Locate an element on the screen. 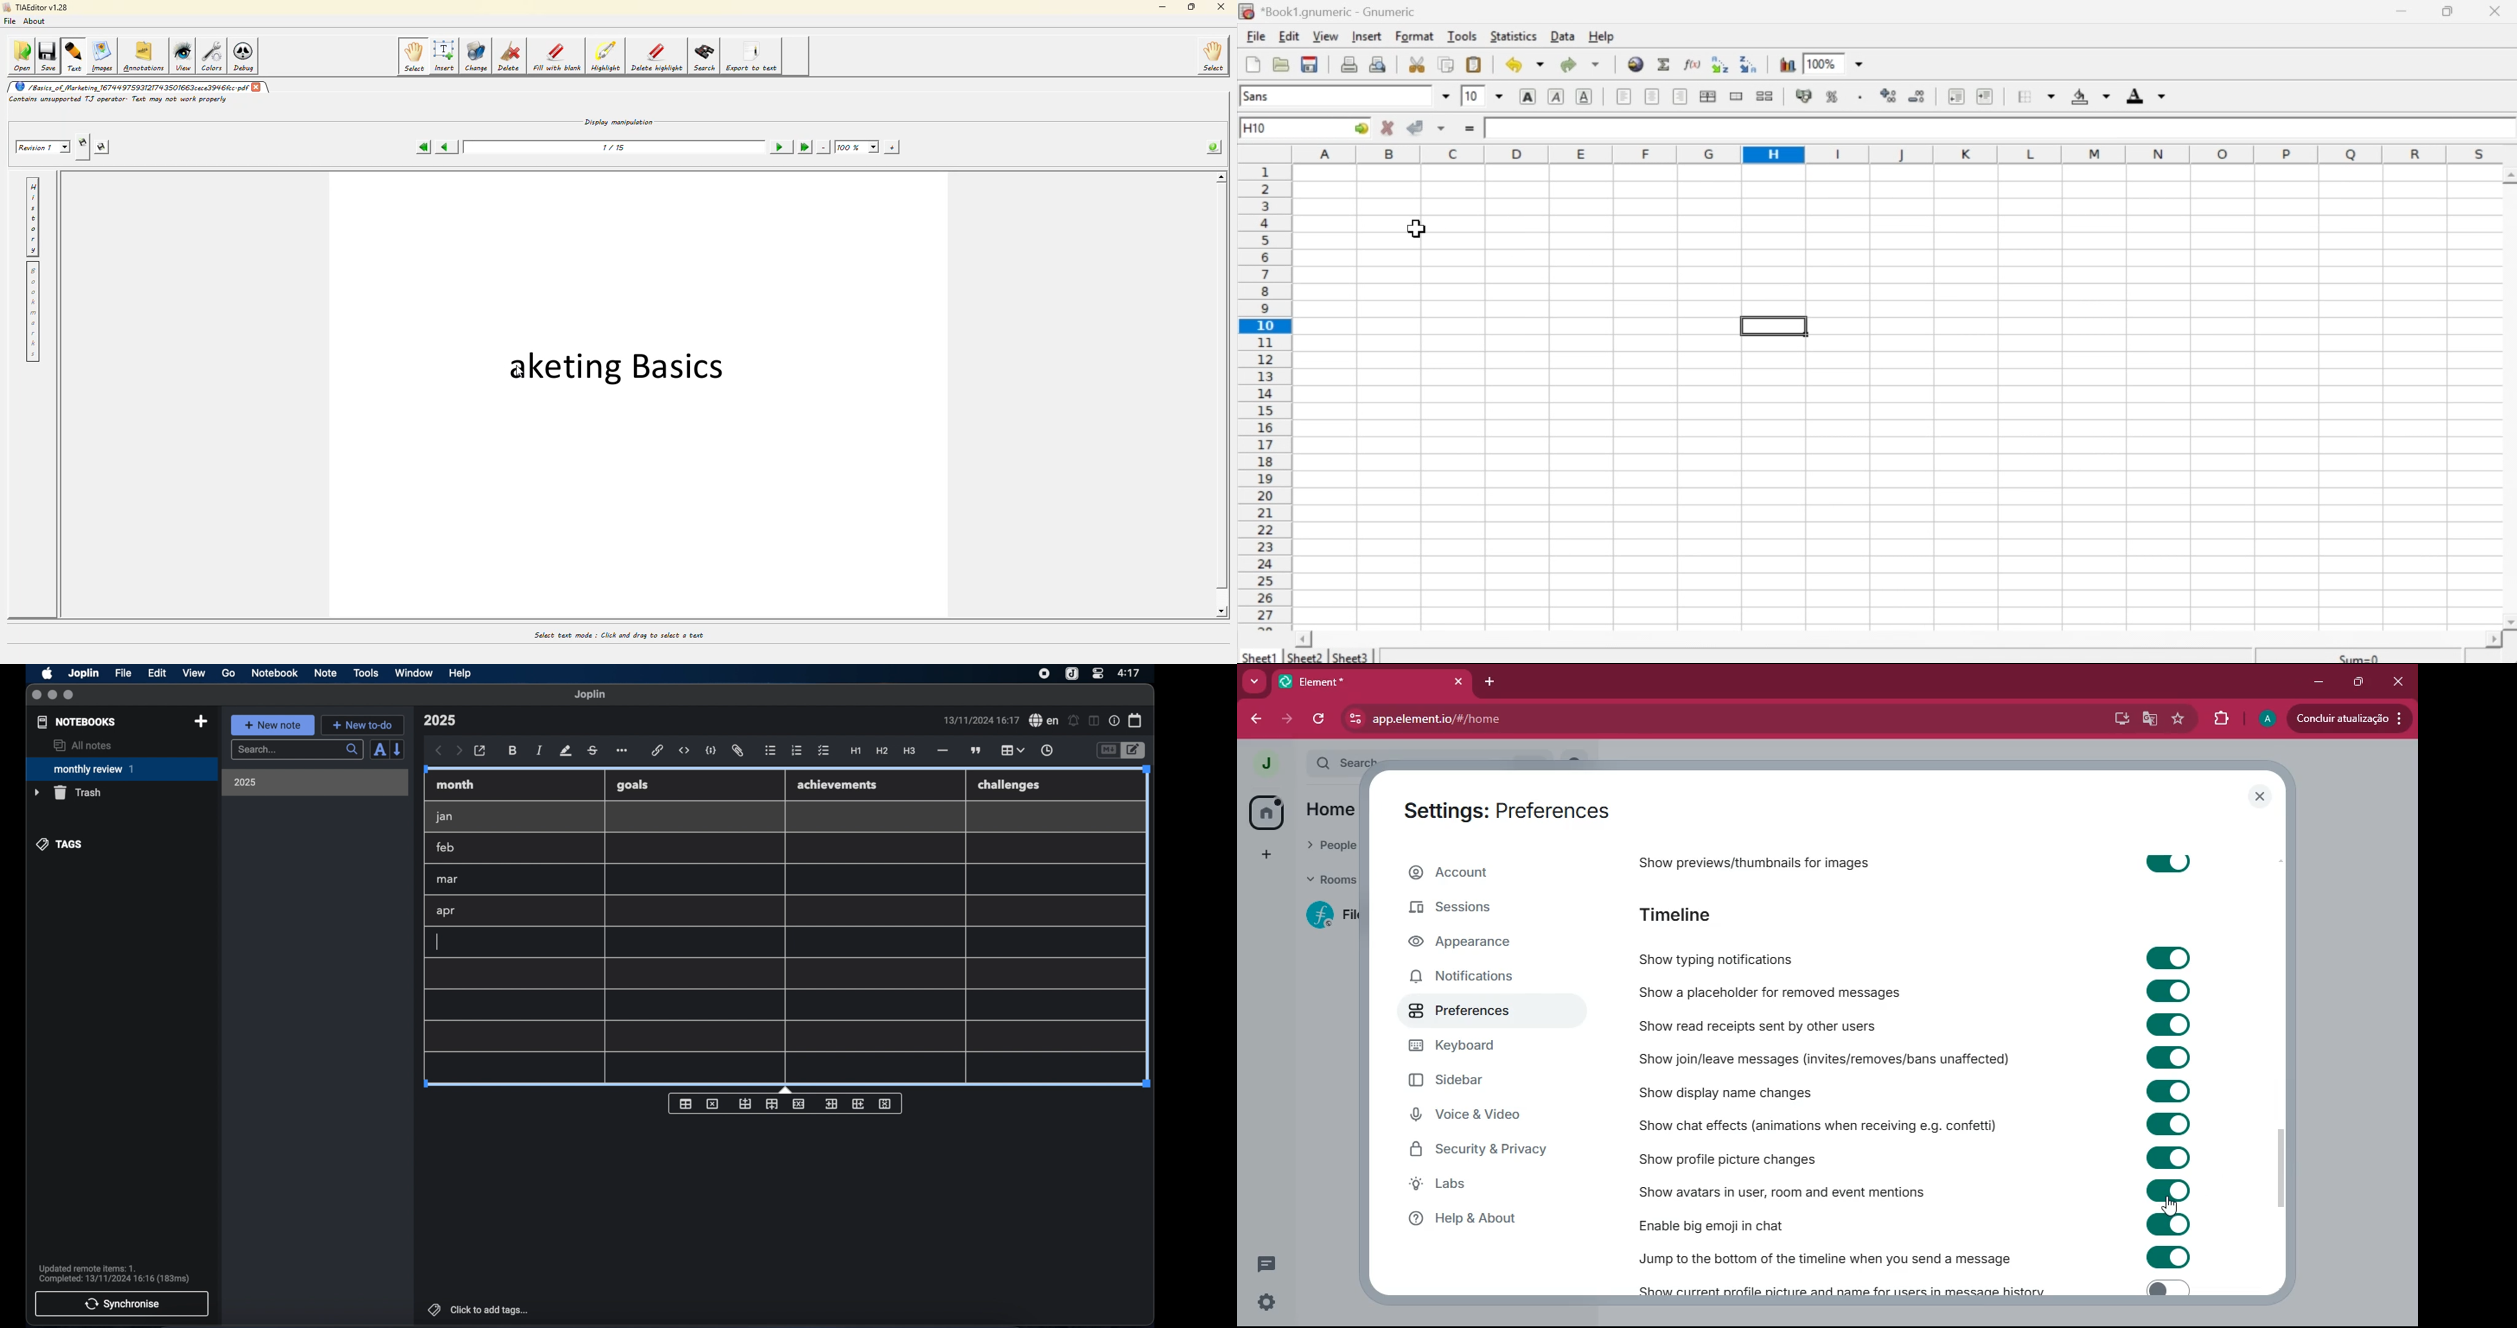 This screenshot has height=1344, width=2520. inline code is located at coordinates (684, 751).